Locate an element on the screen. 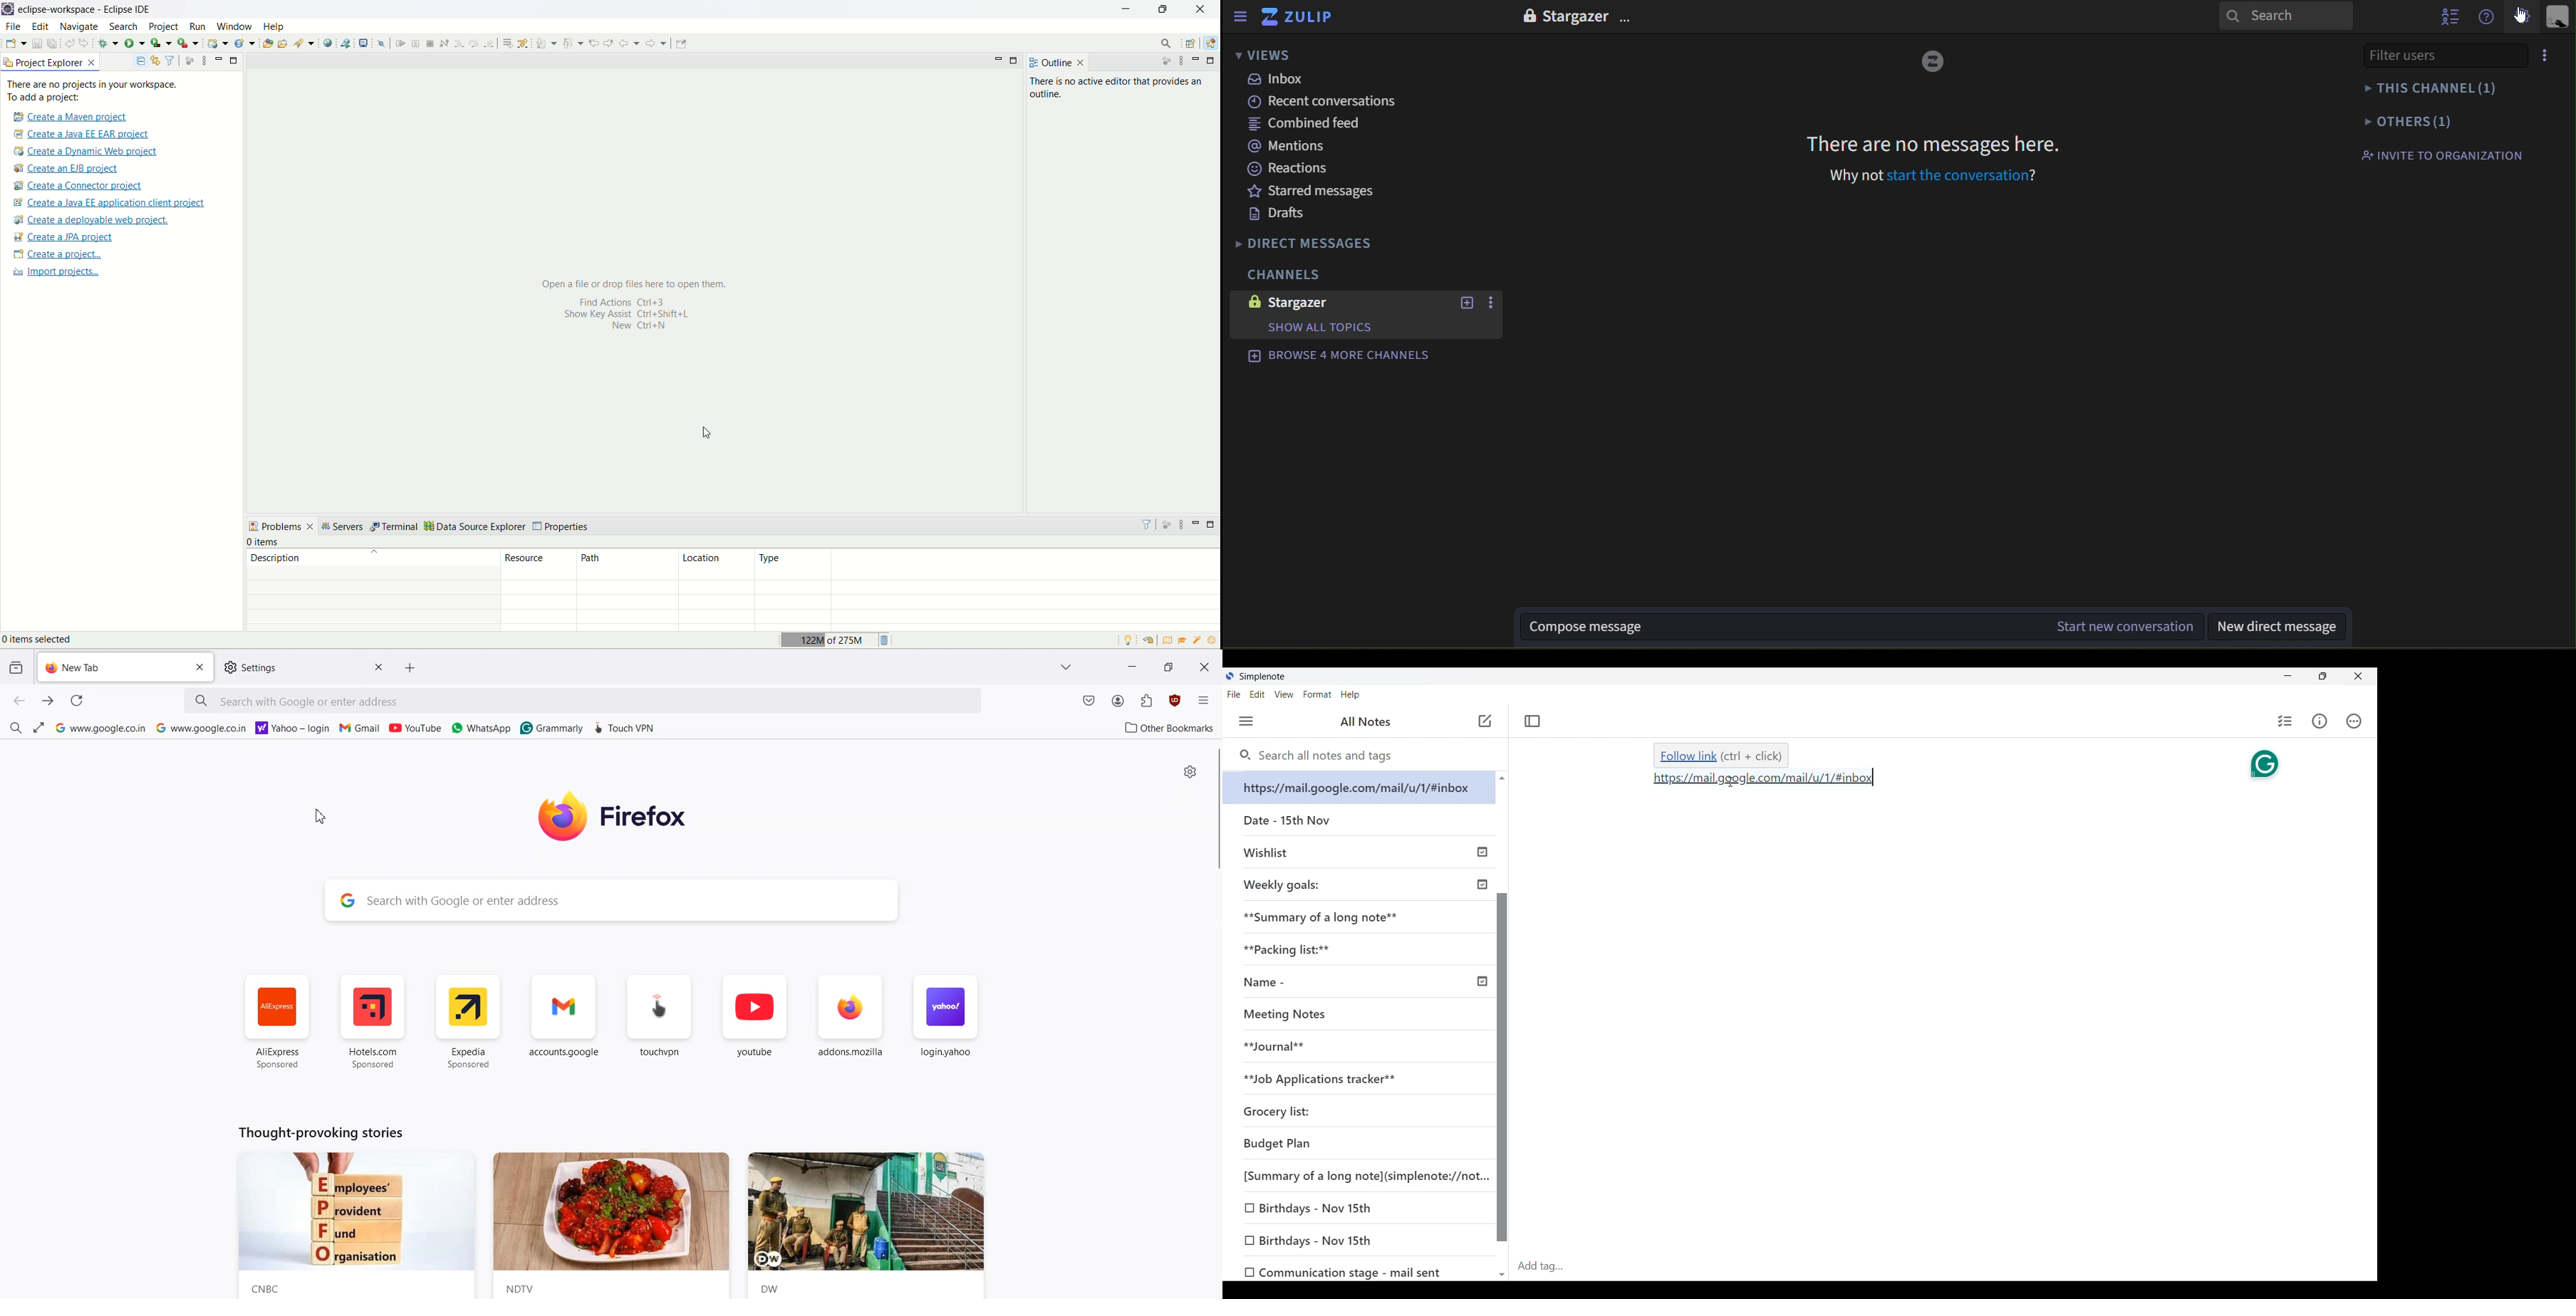 Image resolution: width=2576 pixels, height=1316 pixels. resources is located at coordinates (539, 564).